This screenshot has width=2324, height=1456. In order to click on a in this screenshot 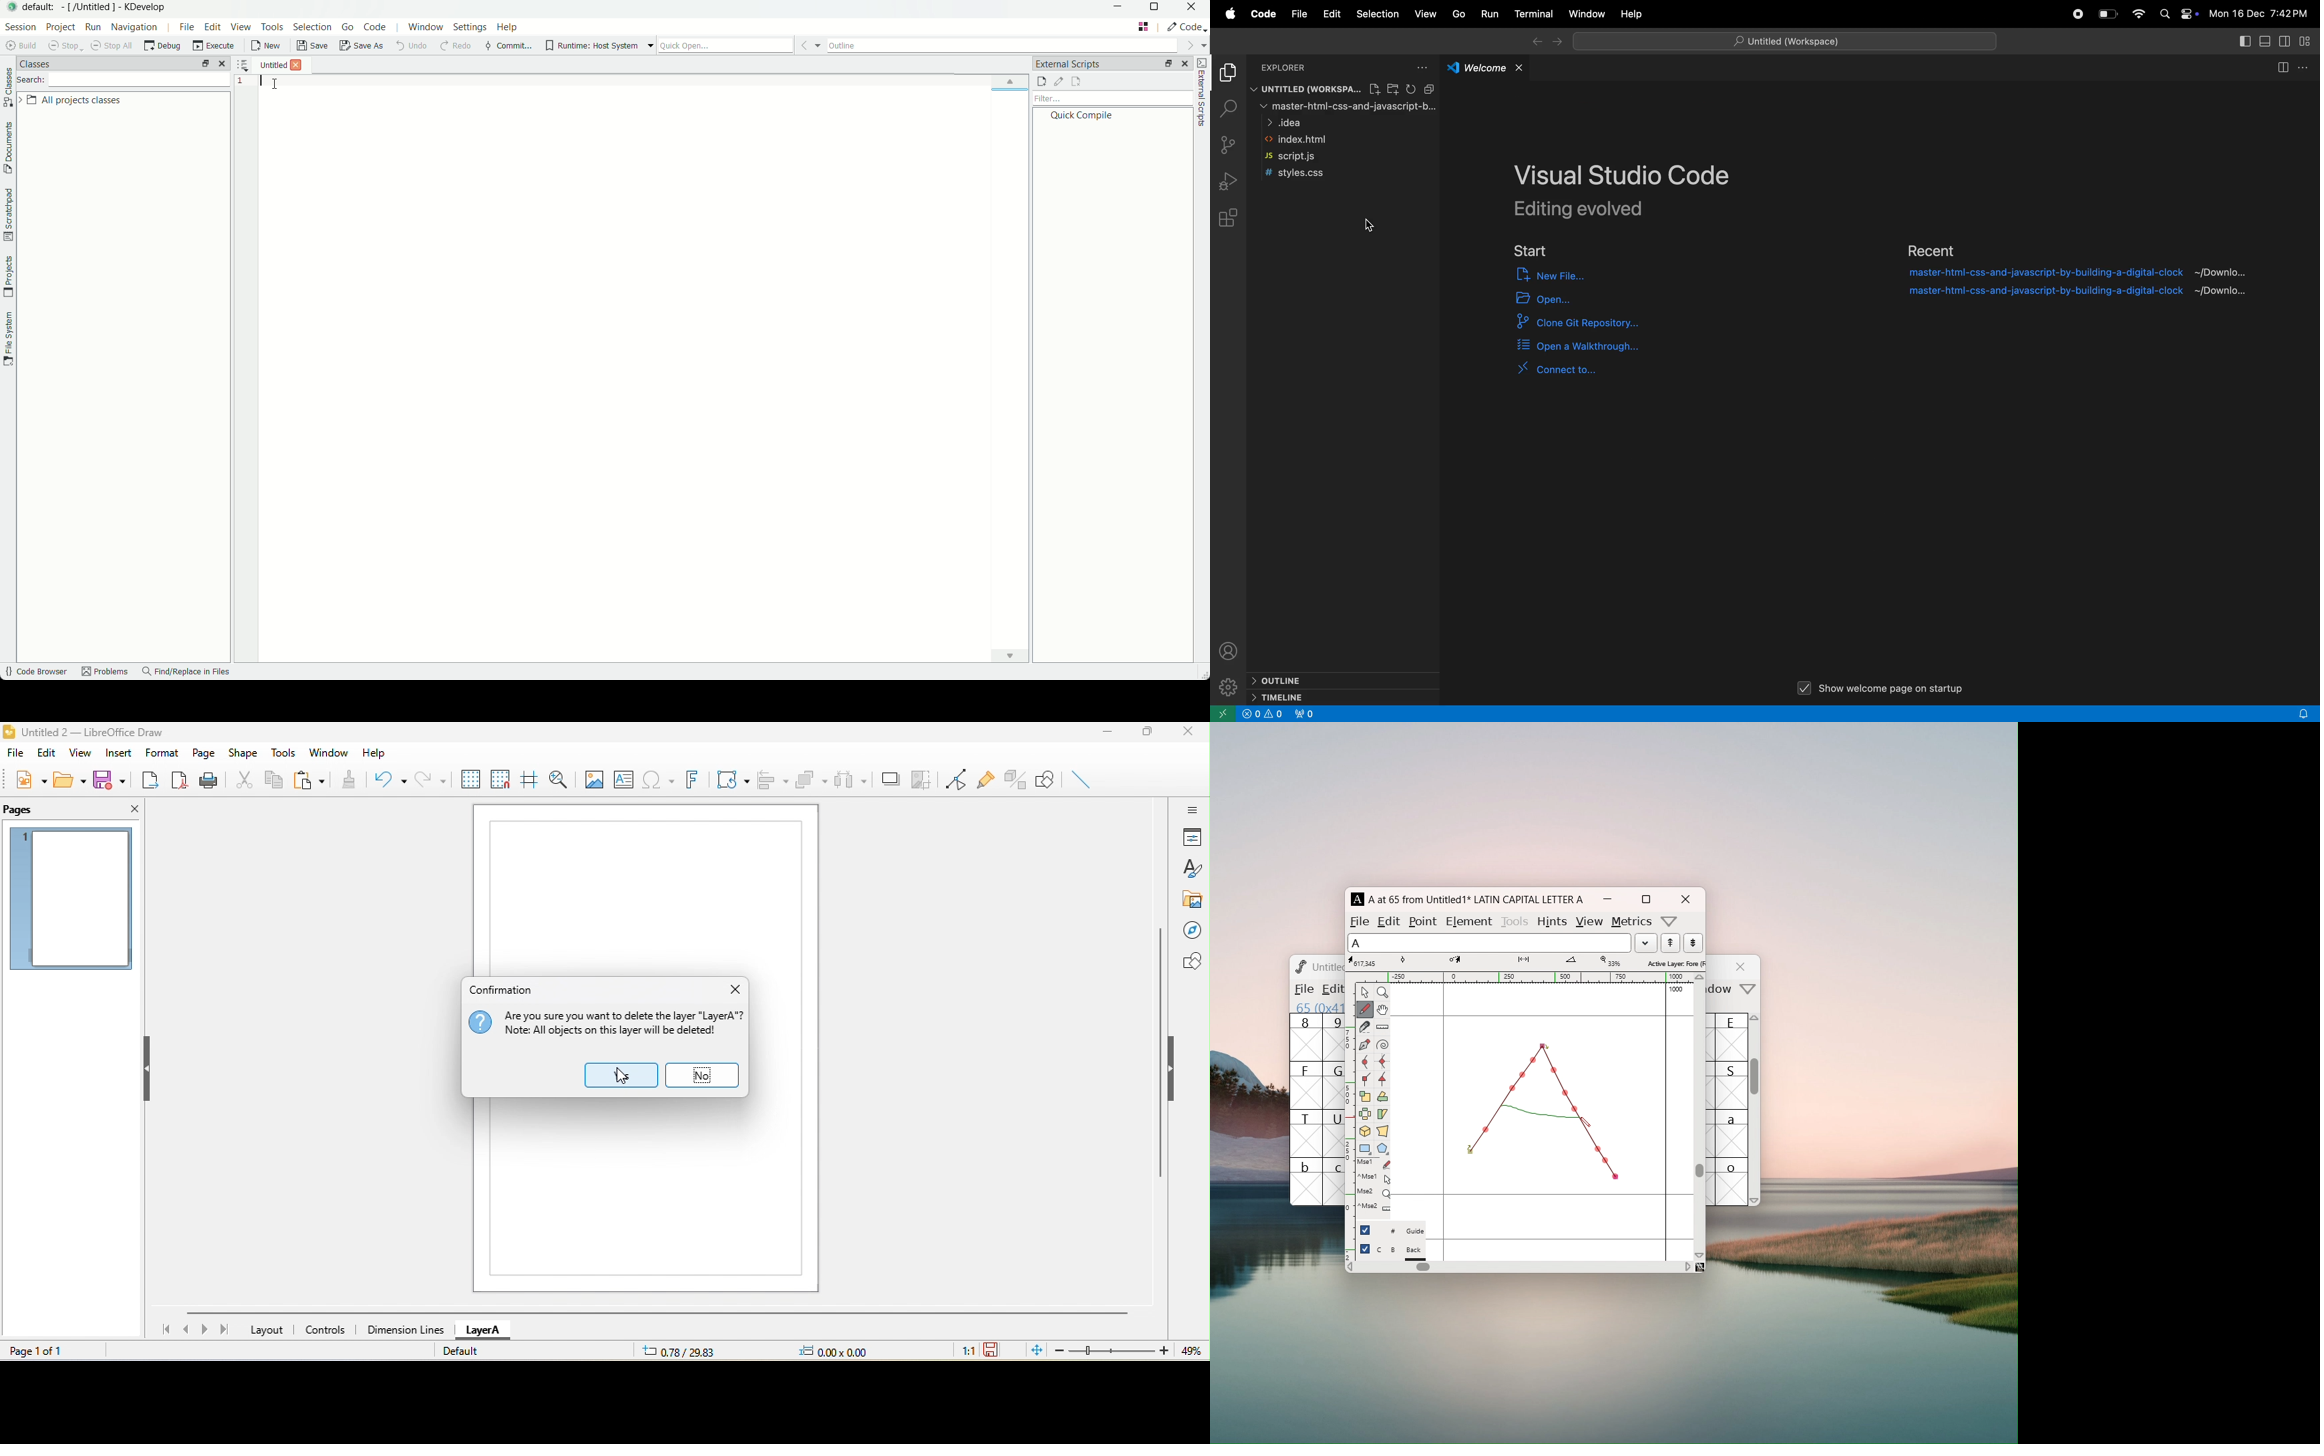, I will do `click(1733, 1133)`.